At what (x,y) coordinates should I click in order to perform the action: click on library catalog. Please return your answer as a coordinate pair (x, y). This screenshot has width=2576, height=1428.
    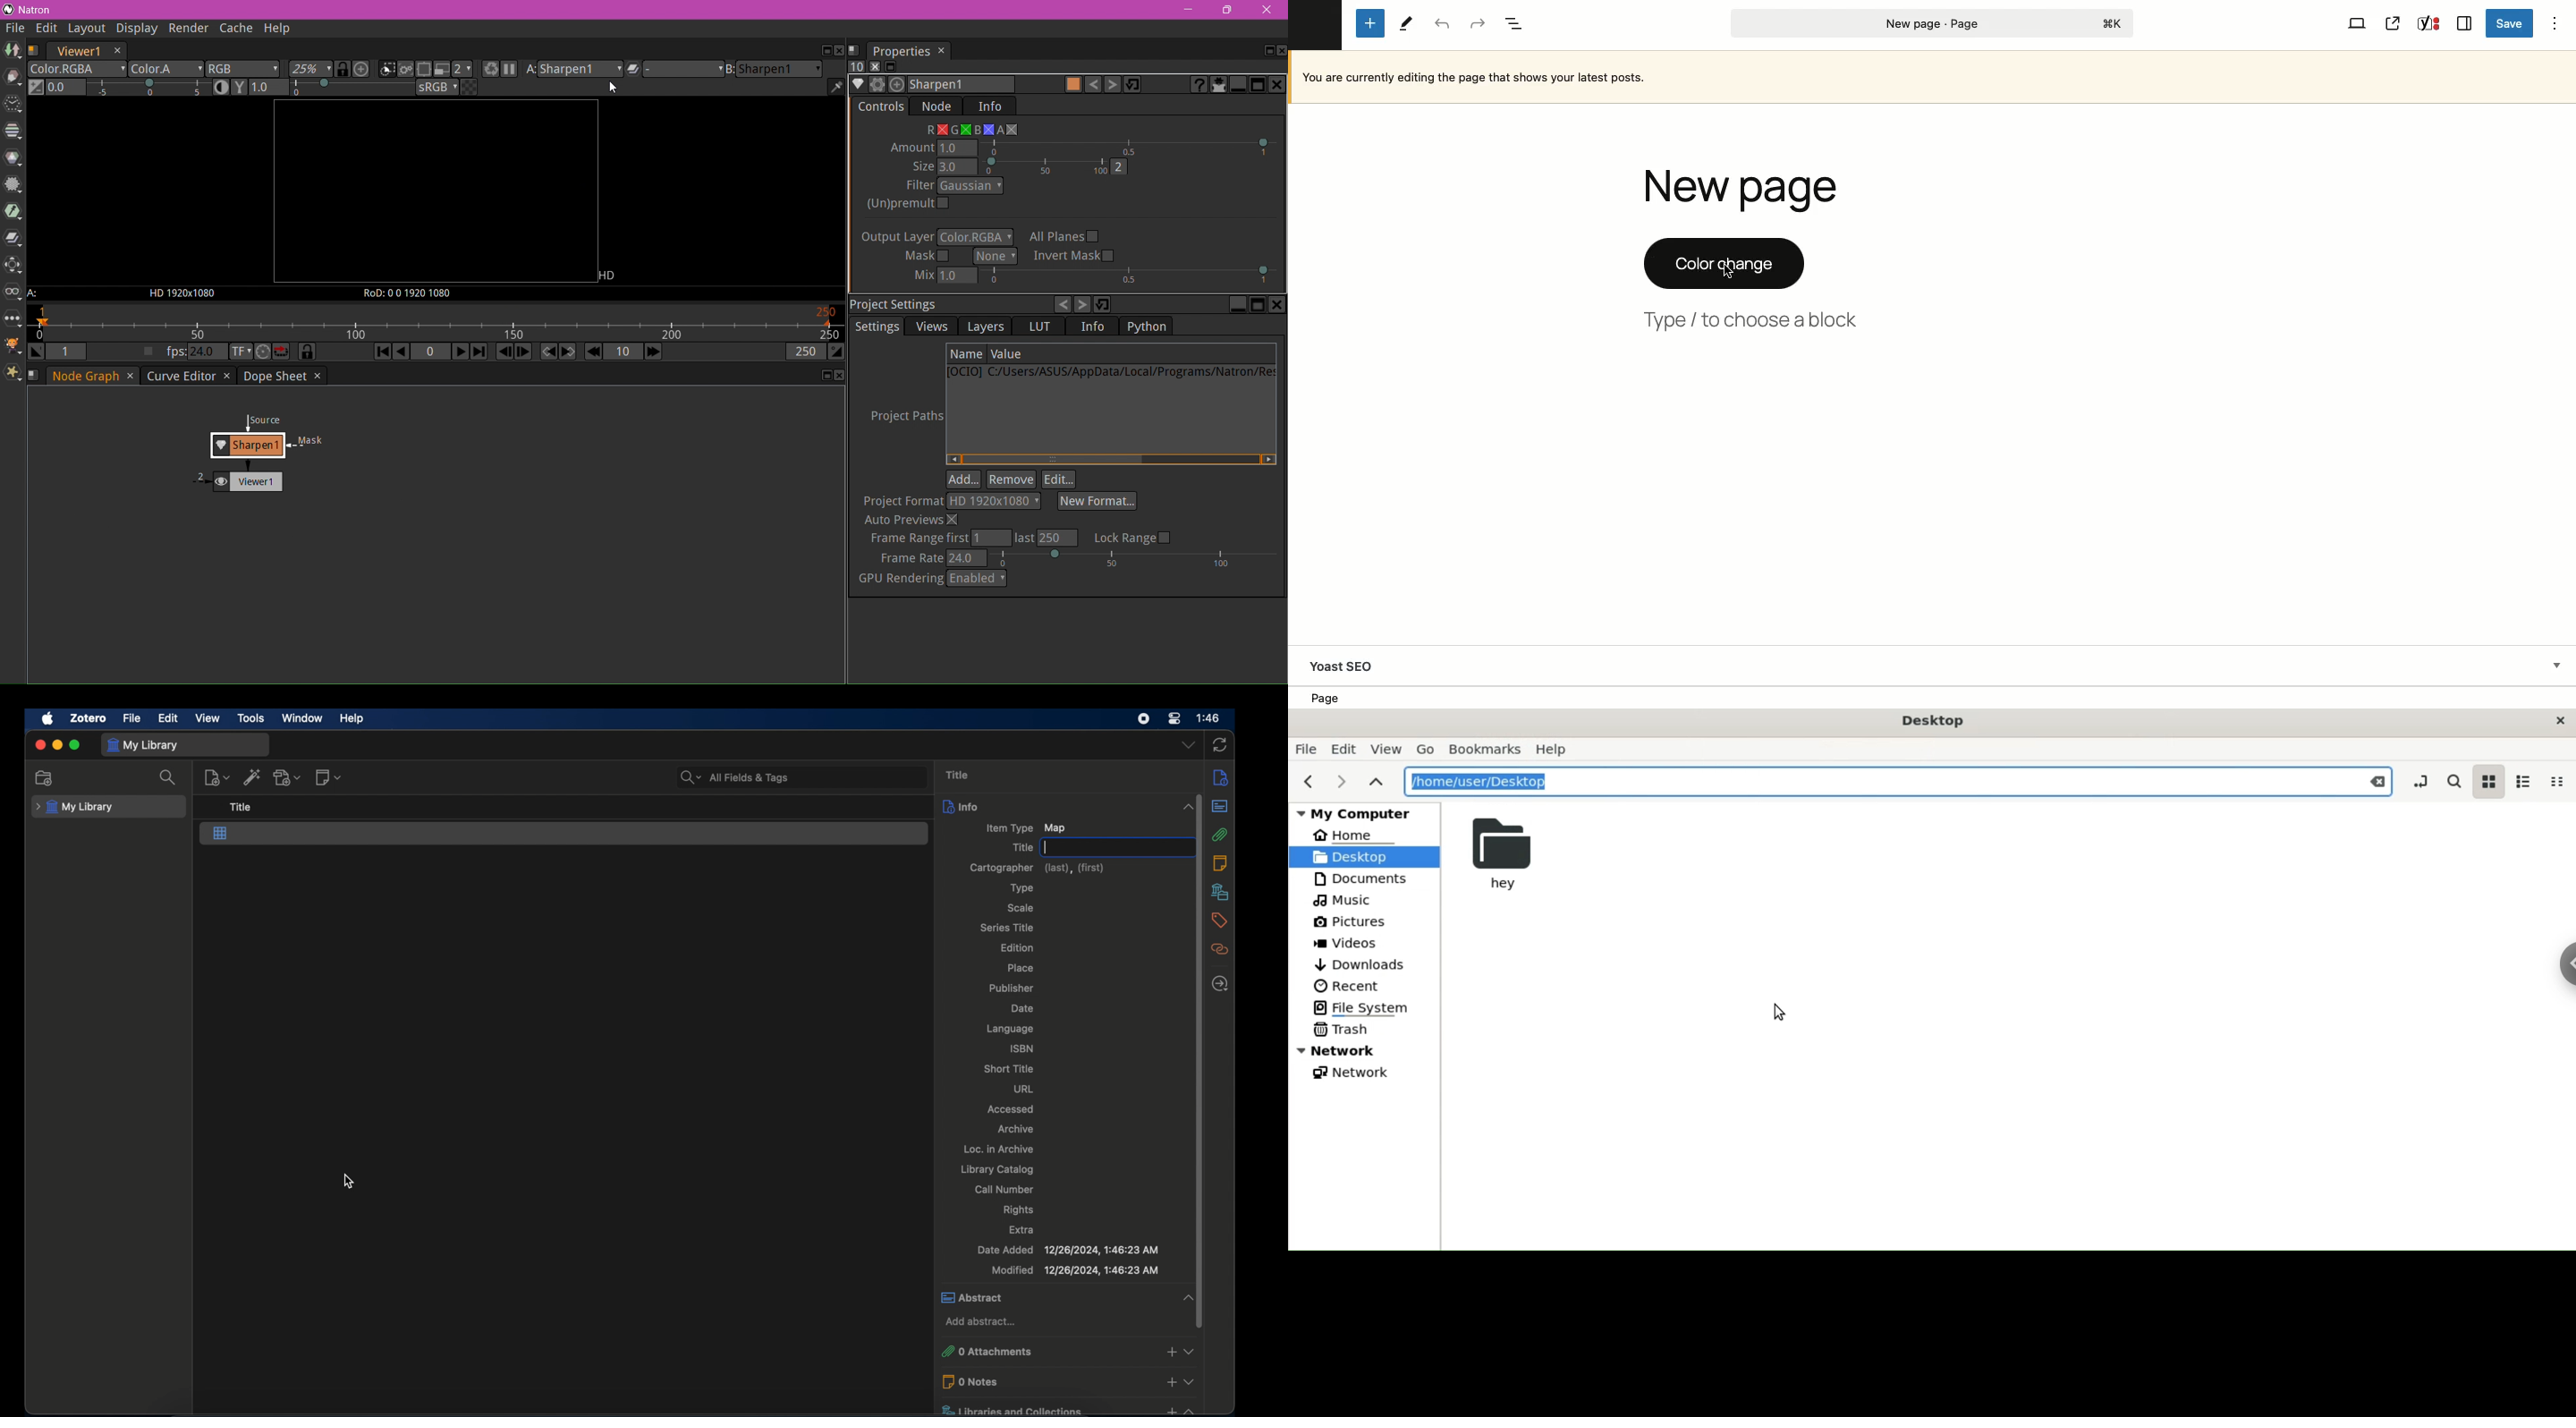
    Looking at the image, I should click on (998, 1169).